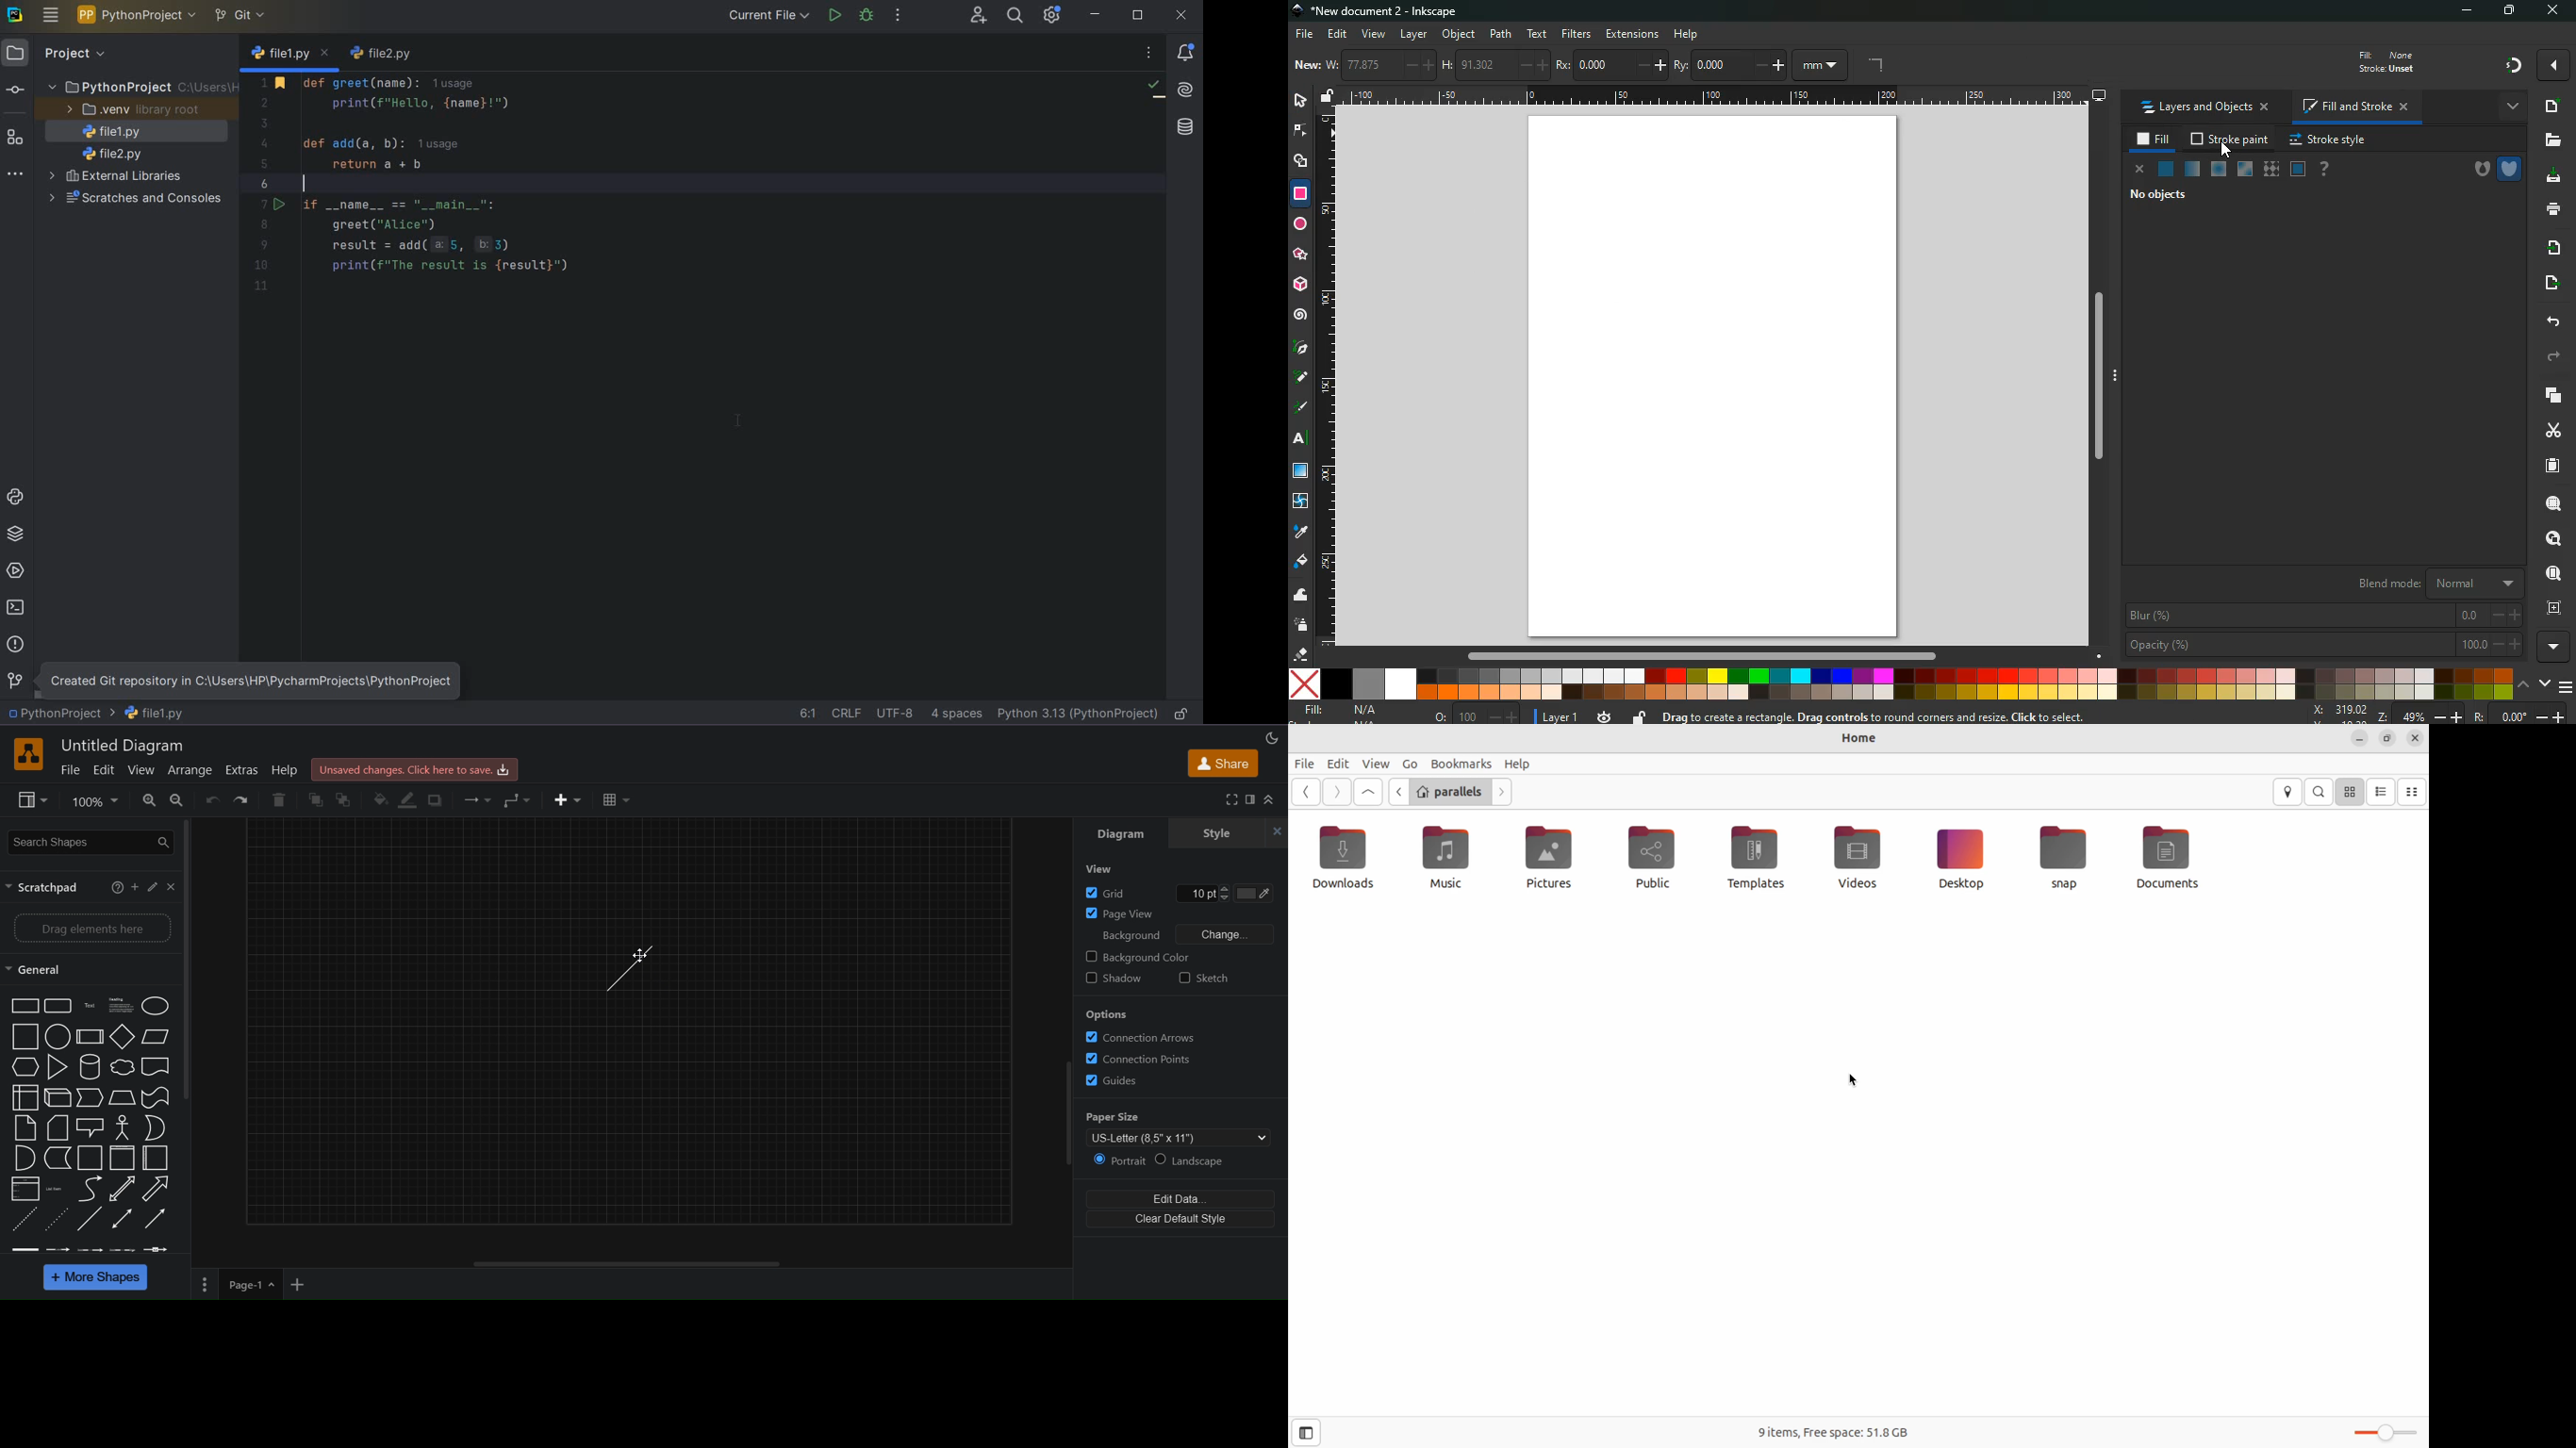 This screenshot has height=1456, width=2576. I want to click on shield, so click(2510, 169).